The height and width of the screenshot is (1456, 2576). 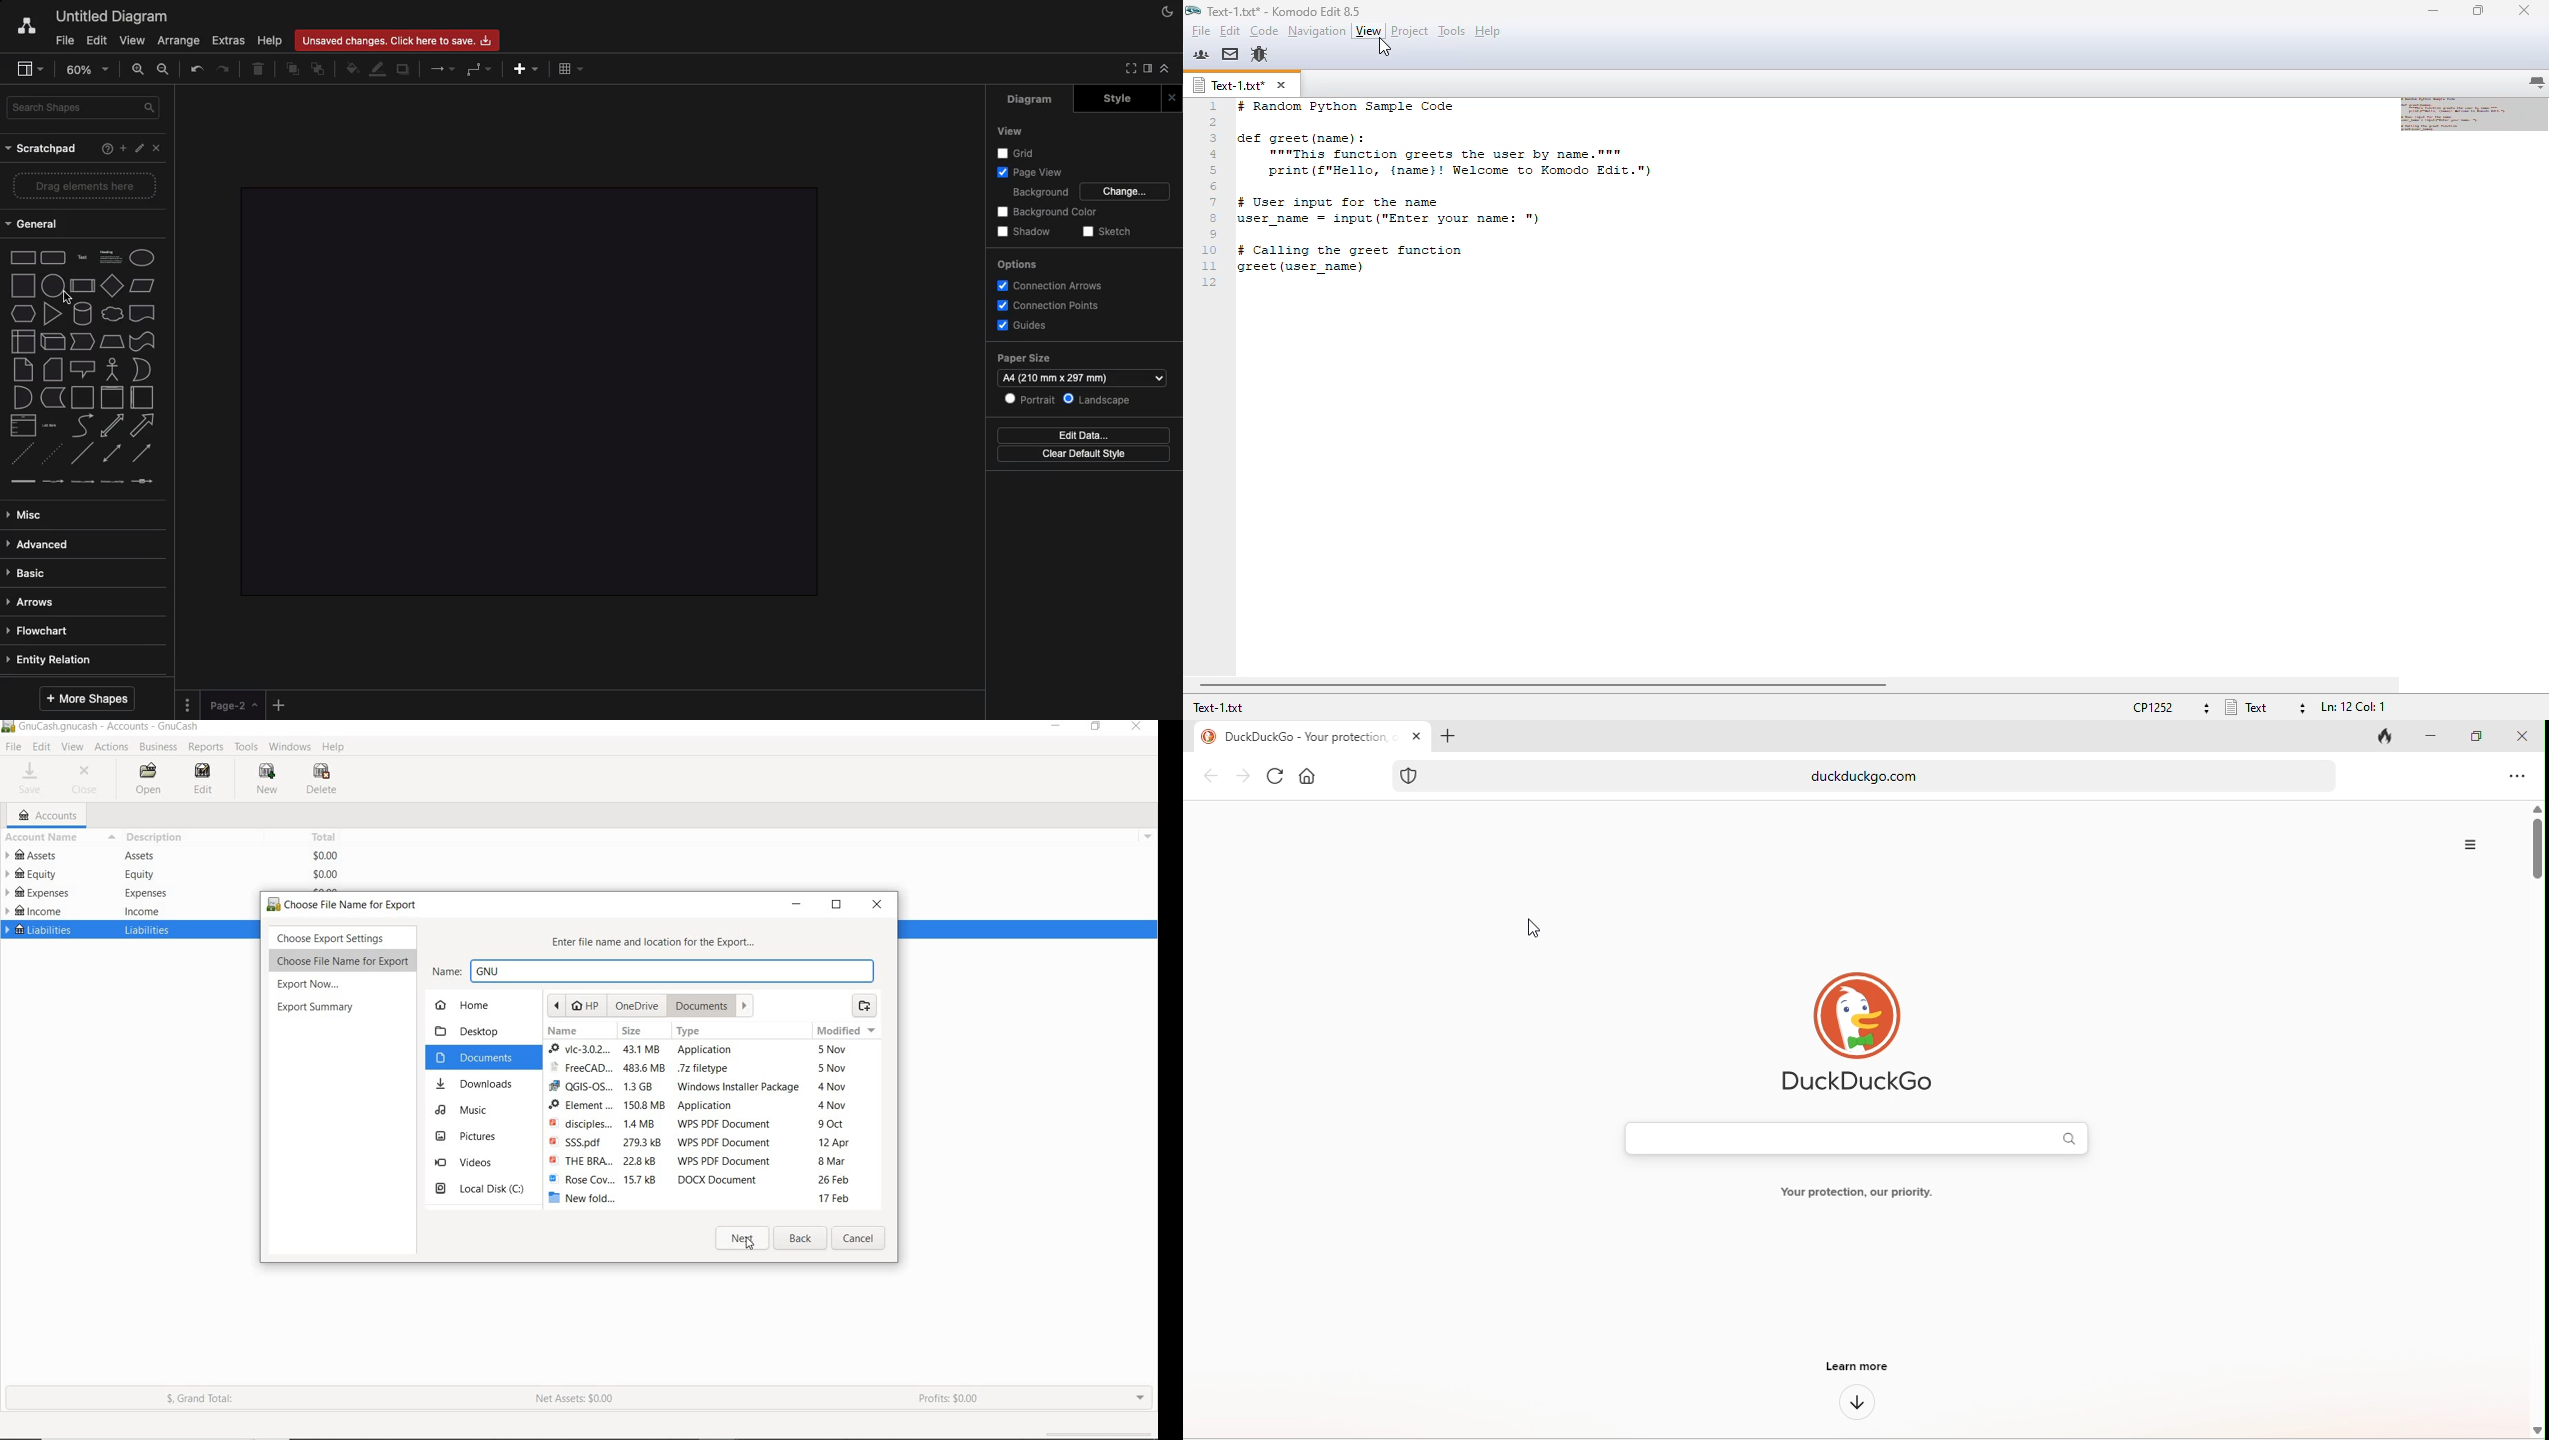 I want to click on ASSETS, so click(x=35, y=854).